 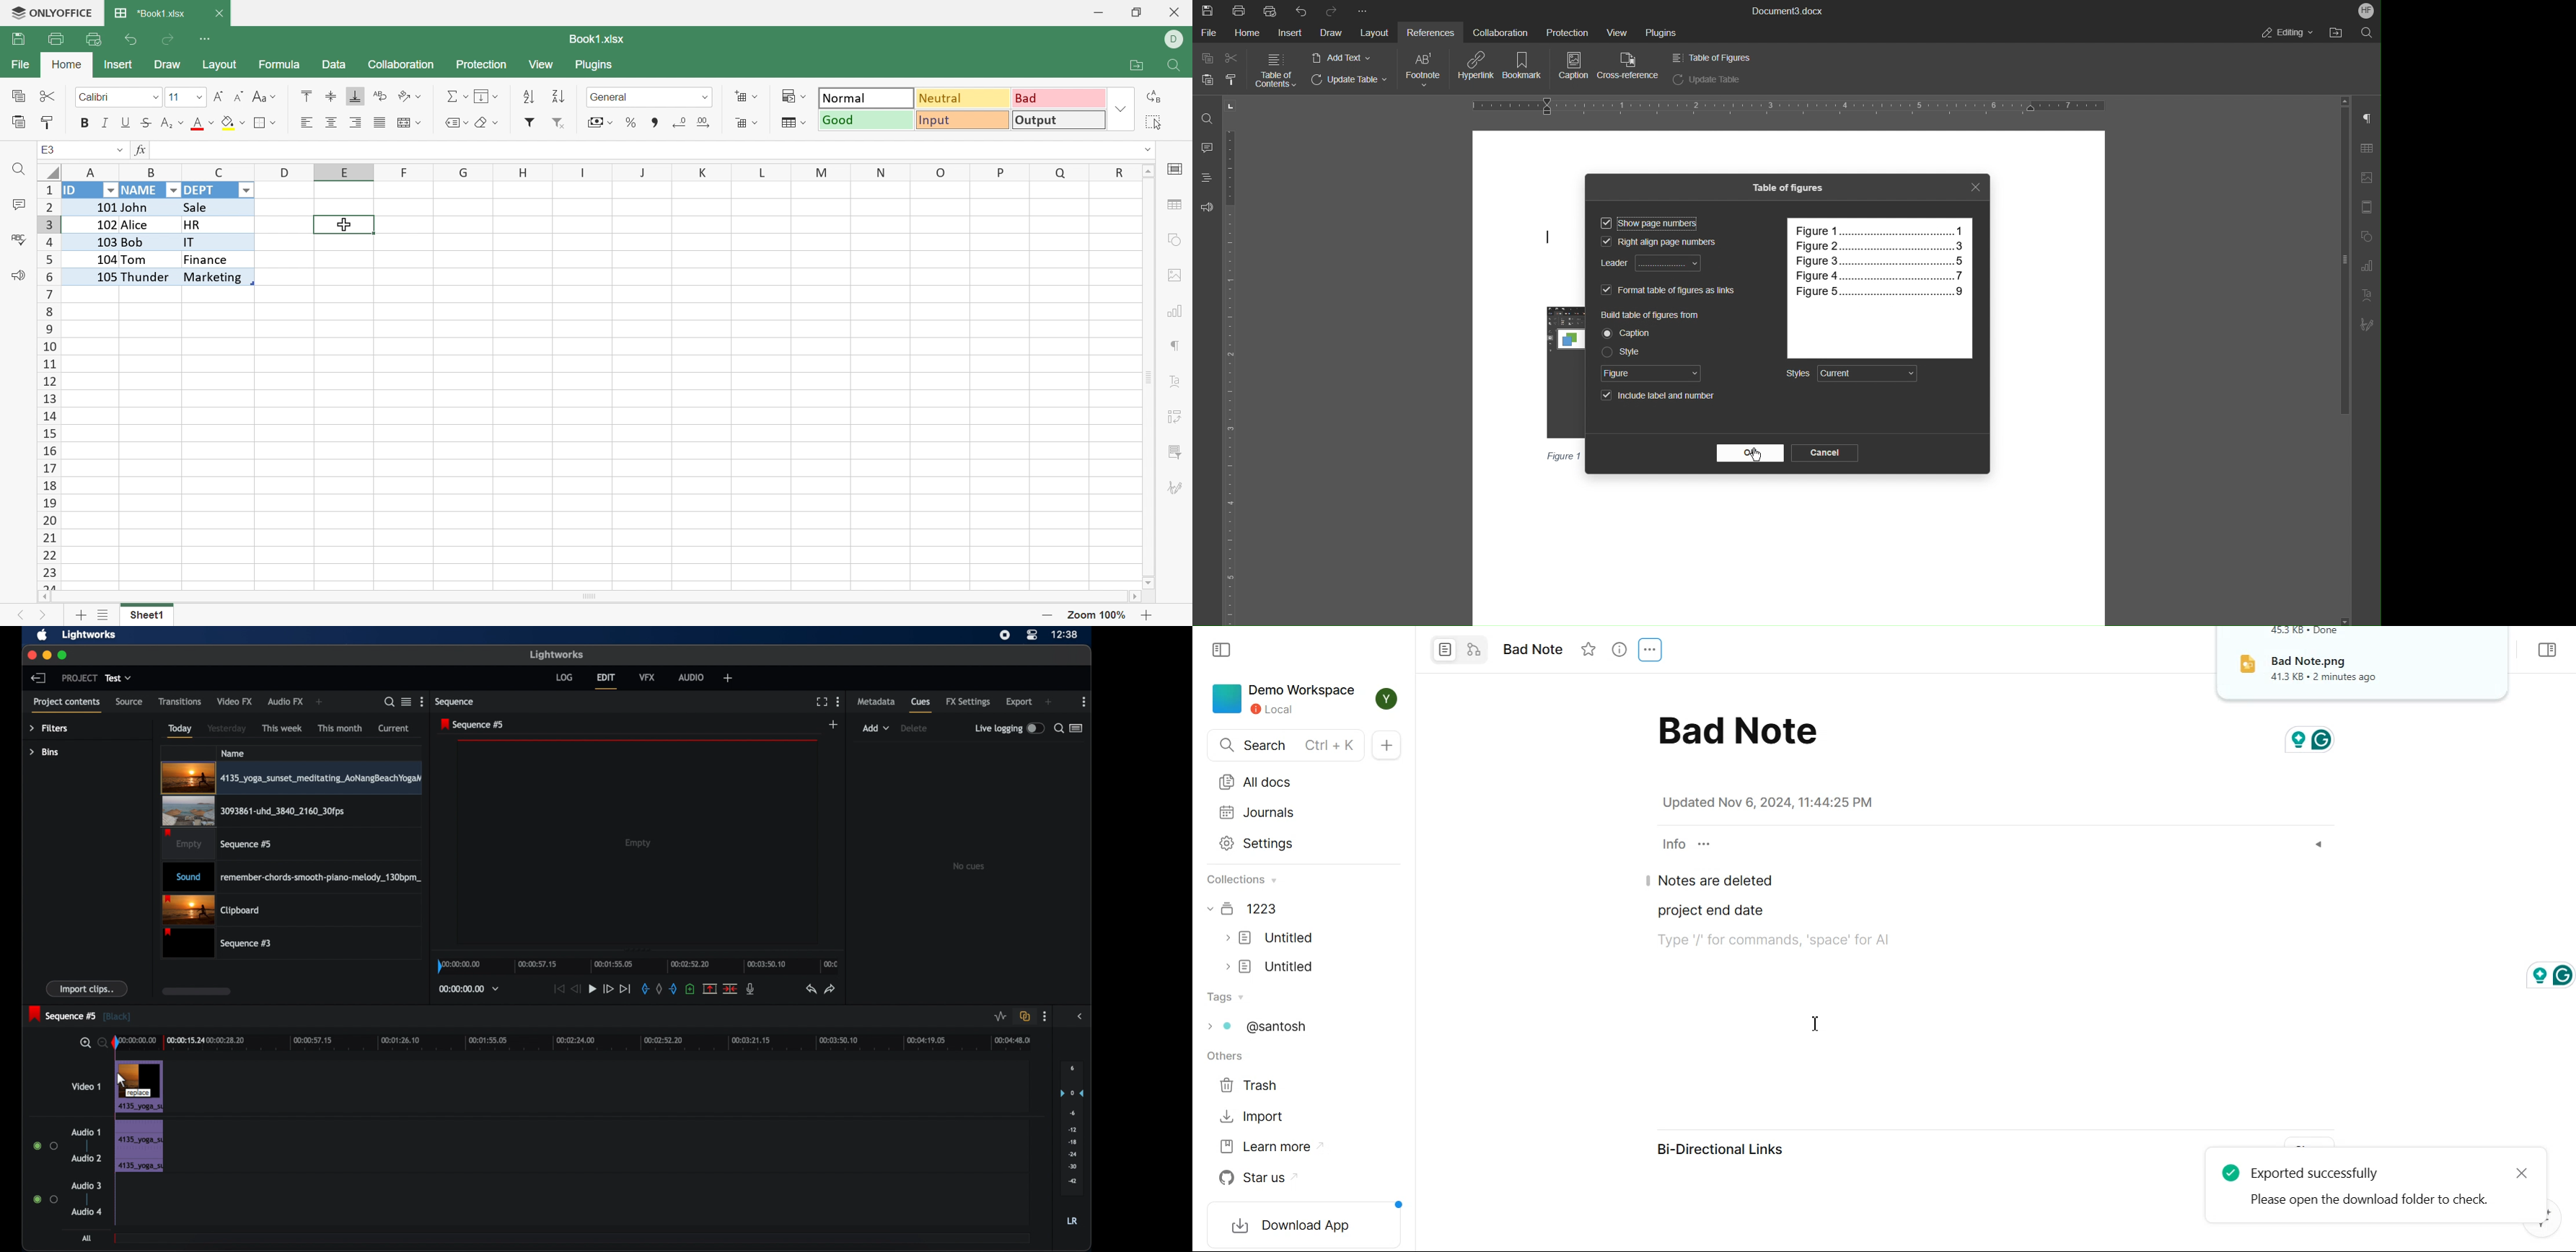 I want to click on timeline scale, so click(x=583, y=1042).